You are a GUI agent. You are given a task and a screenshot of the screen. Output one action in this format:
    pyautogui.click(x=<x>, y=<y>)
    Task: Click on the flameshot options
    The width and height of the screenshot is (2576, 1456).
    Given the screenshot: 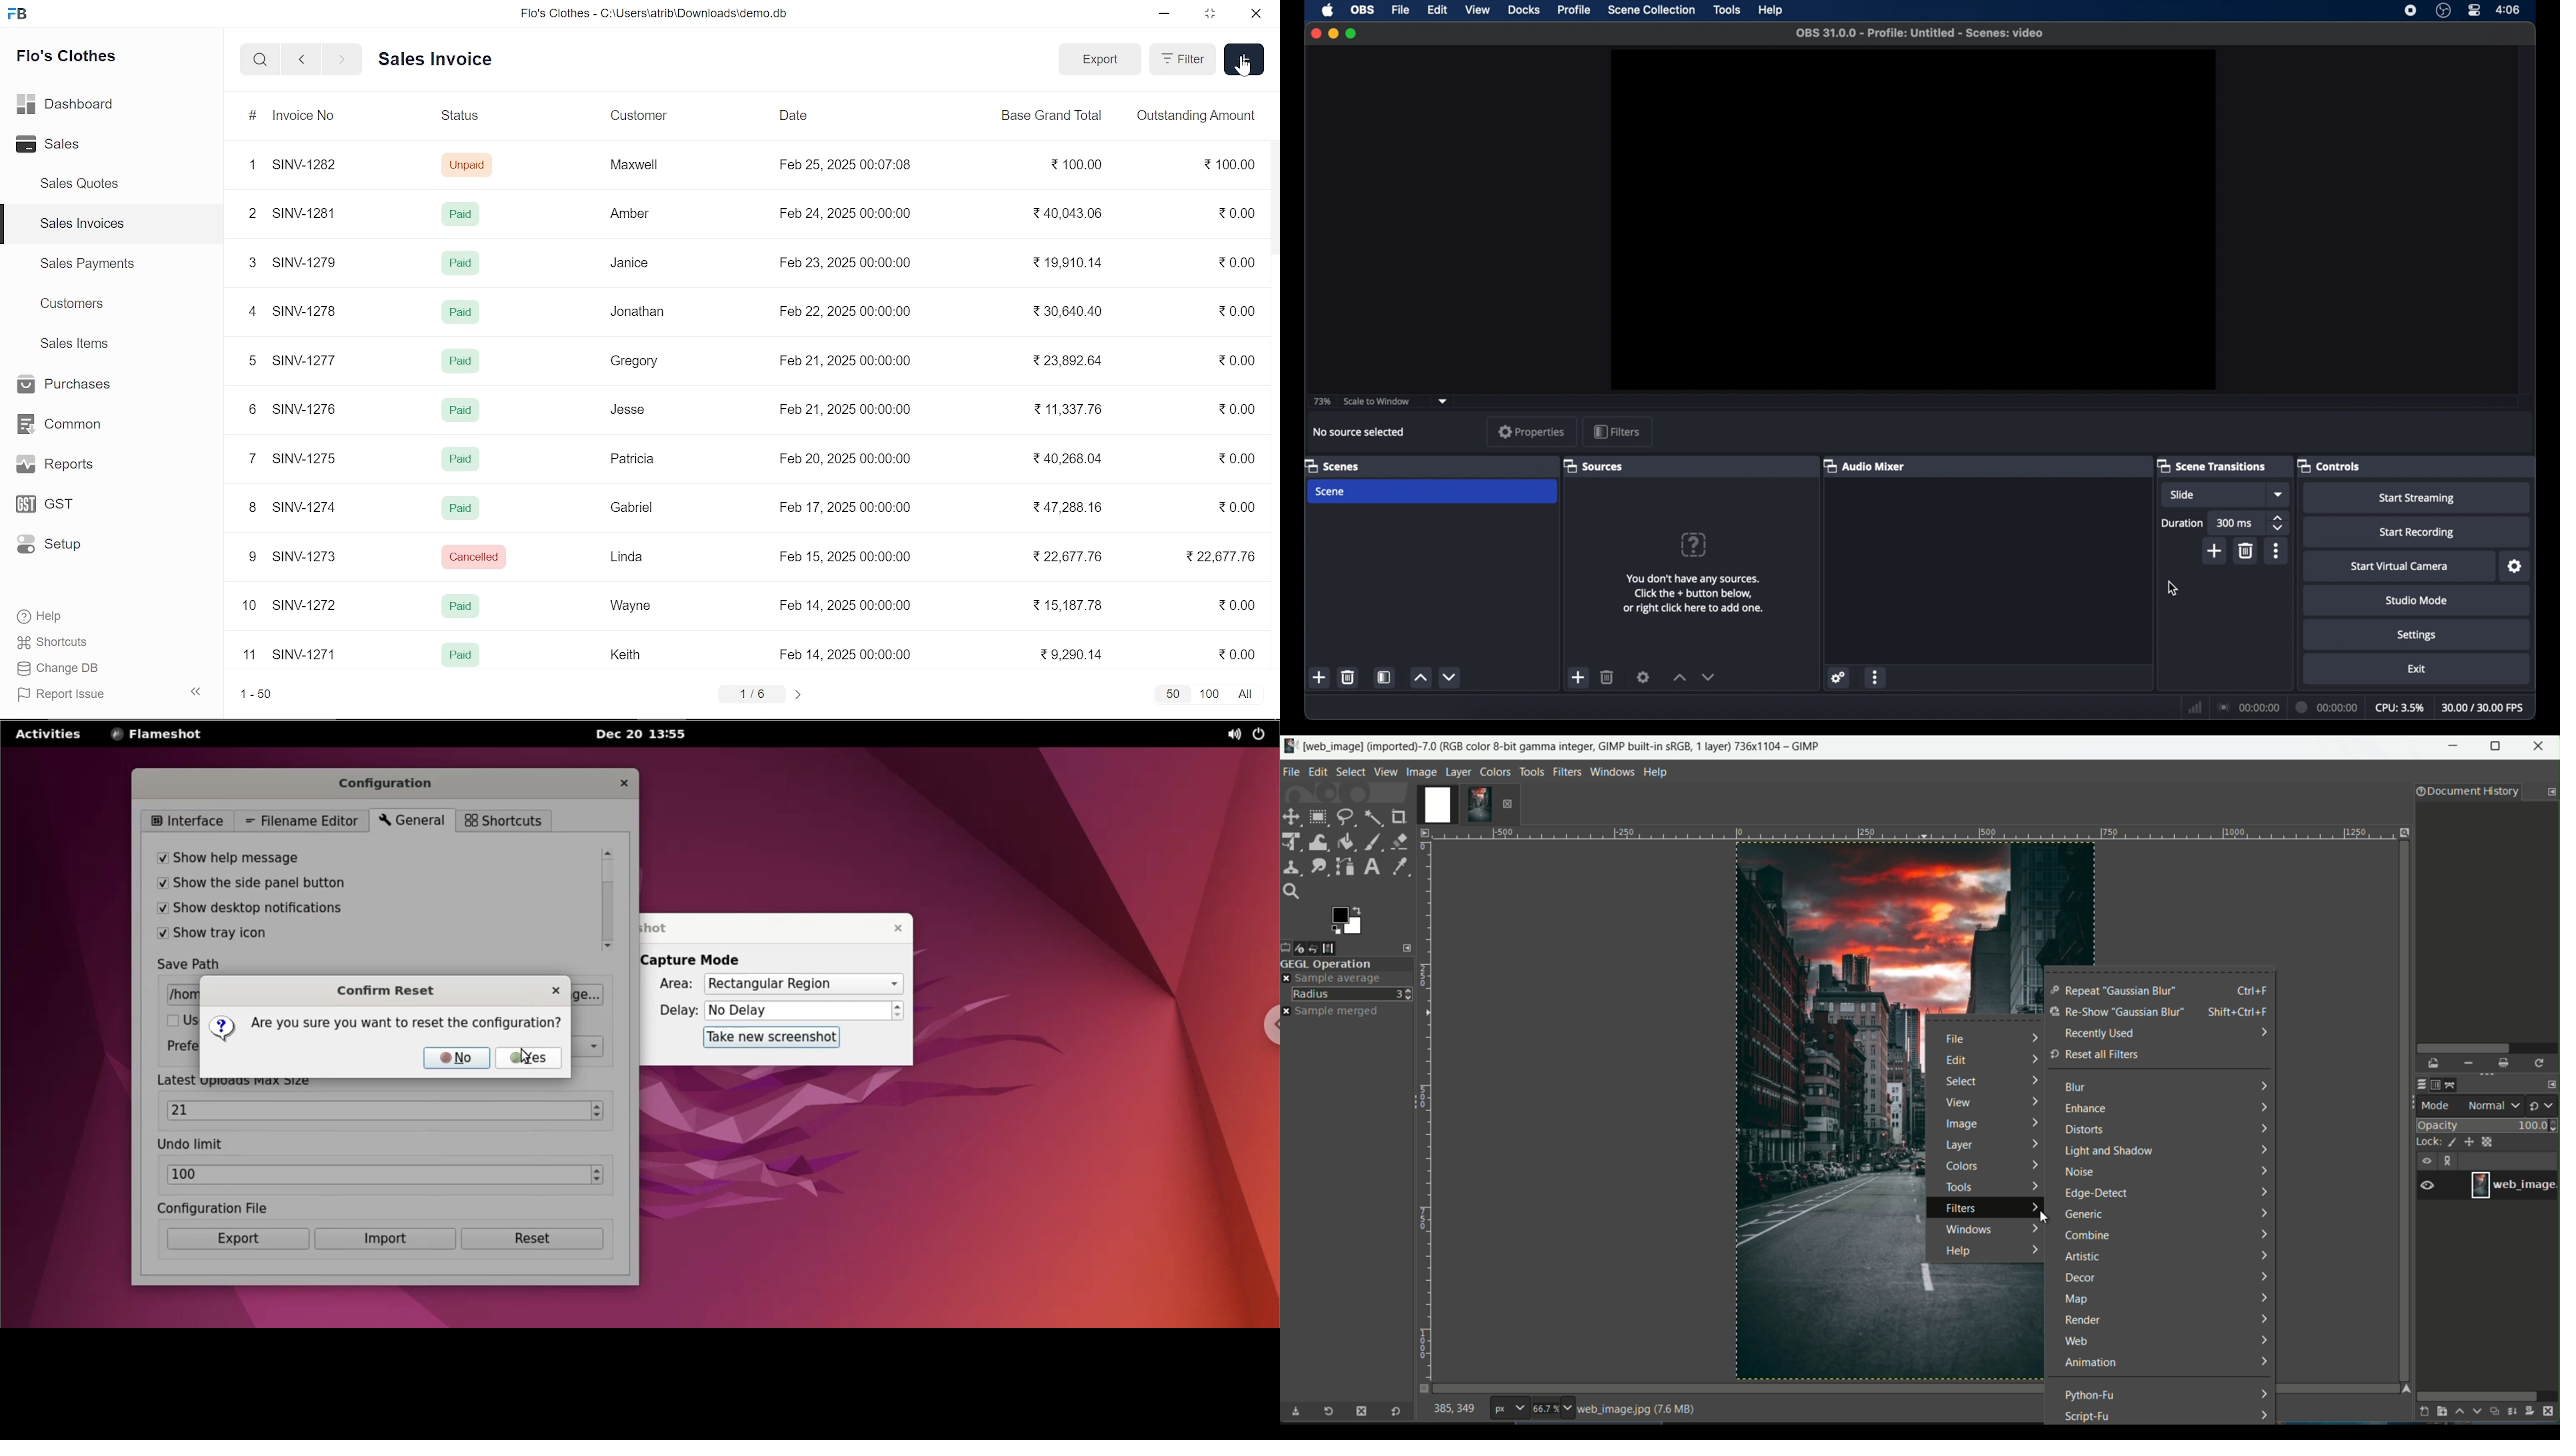 What is the action you would take?
    pyautogui.click(x=161, y=733)
    